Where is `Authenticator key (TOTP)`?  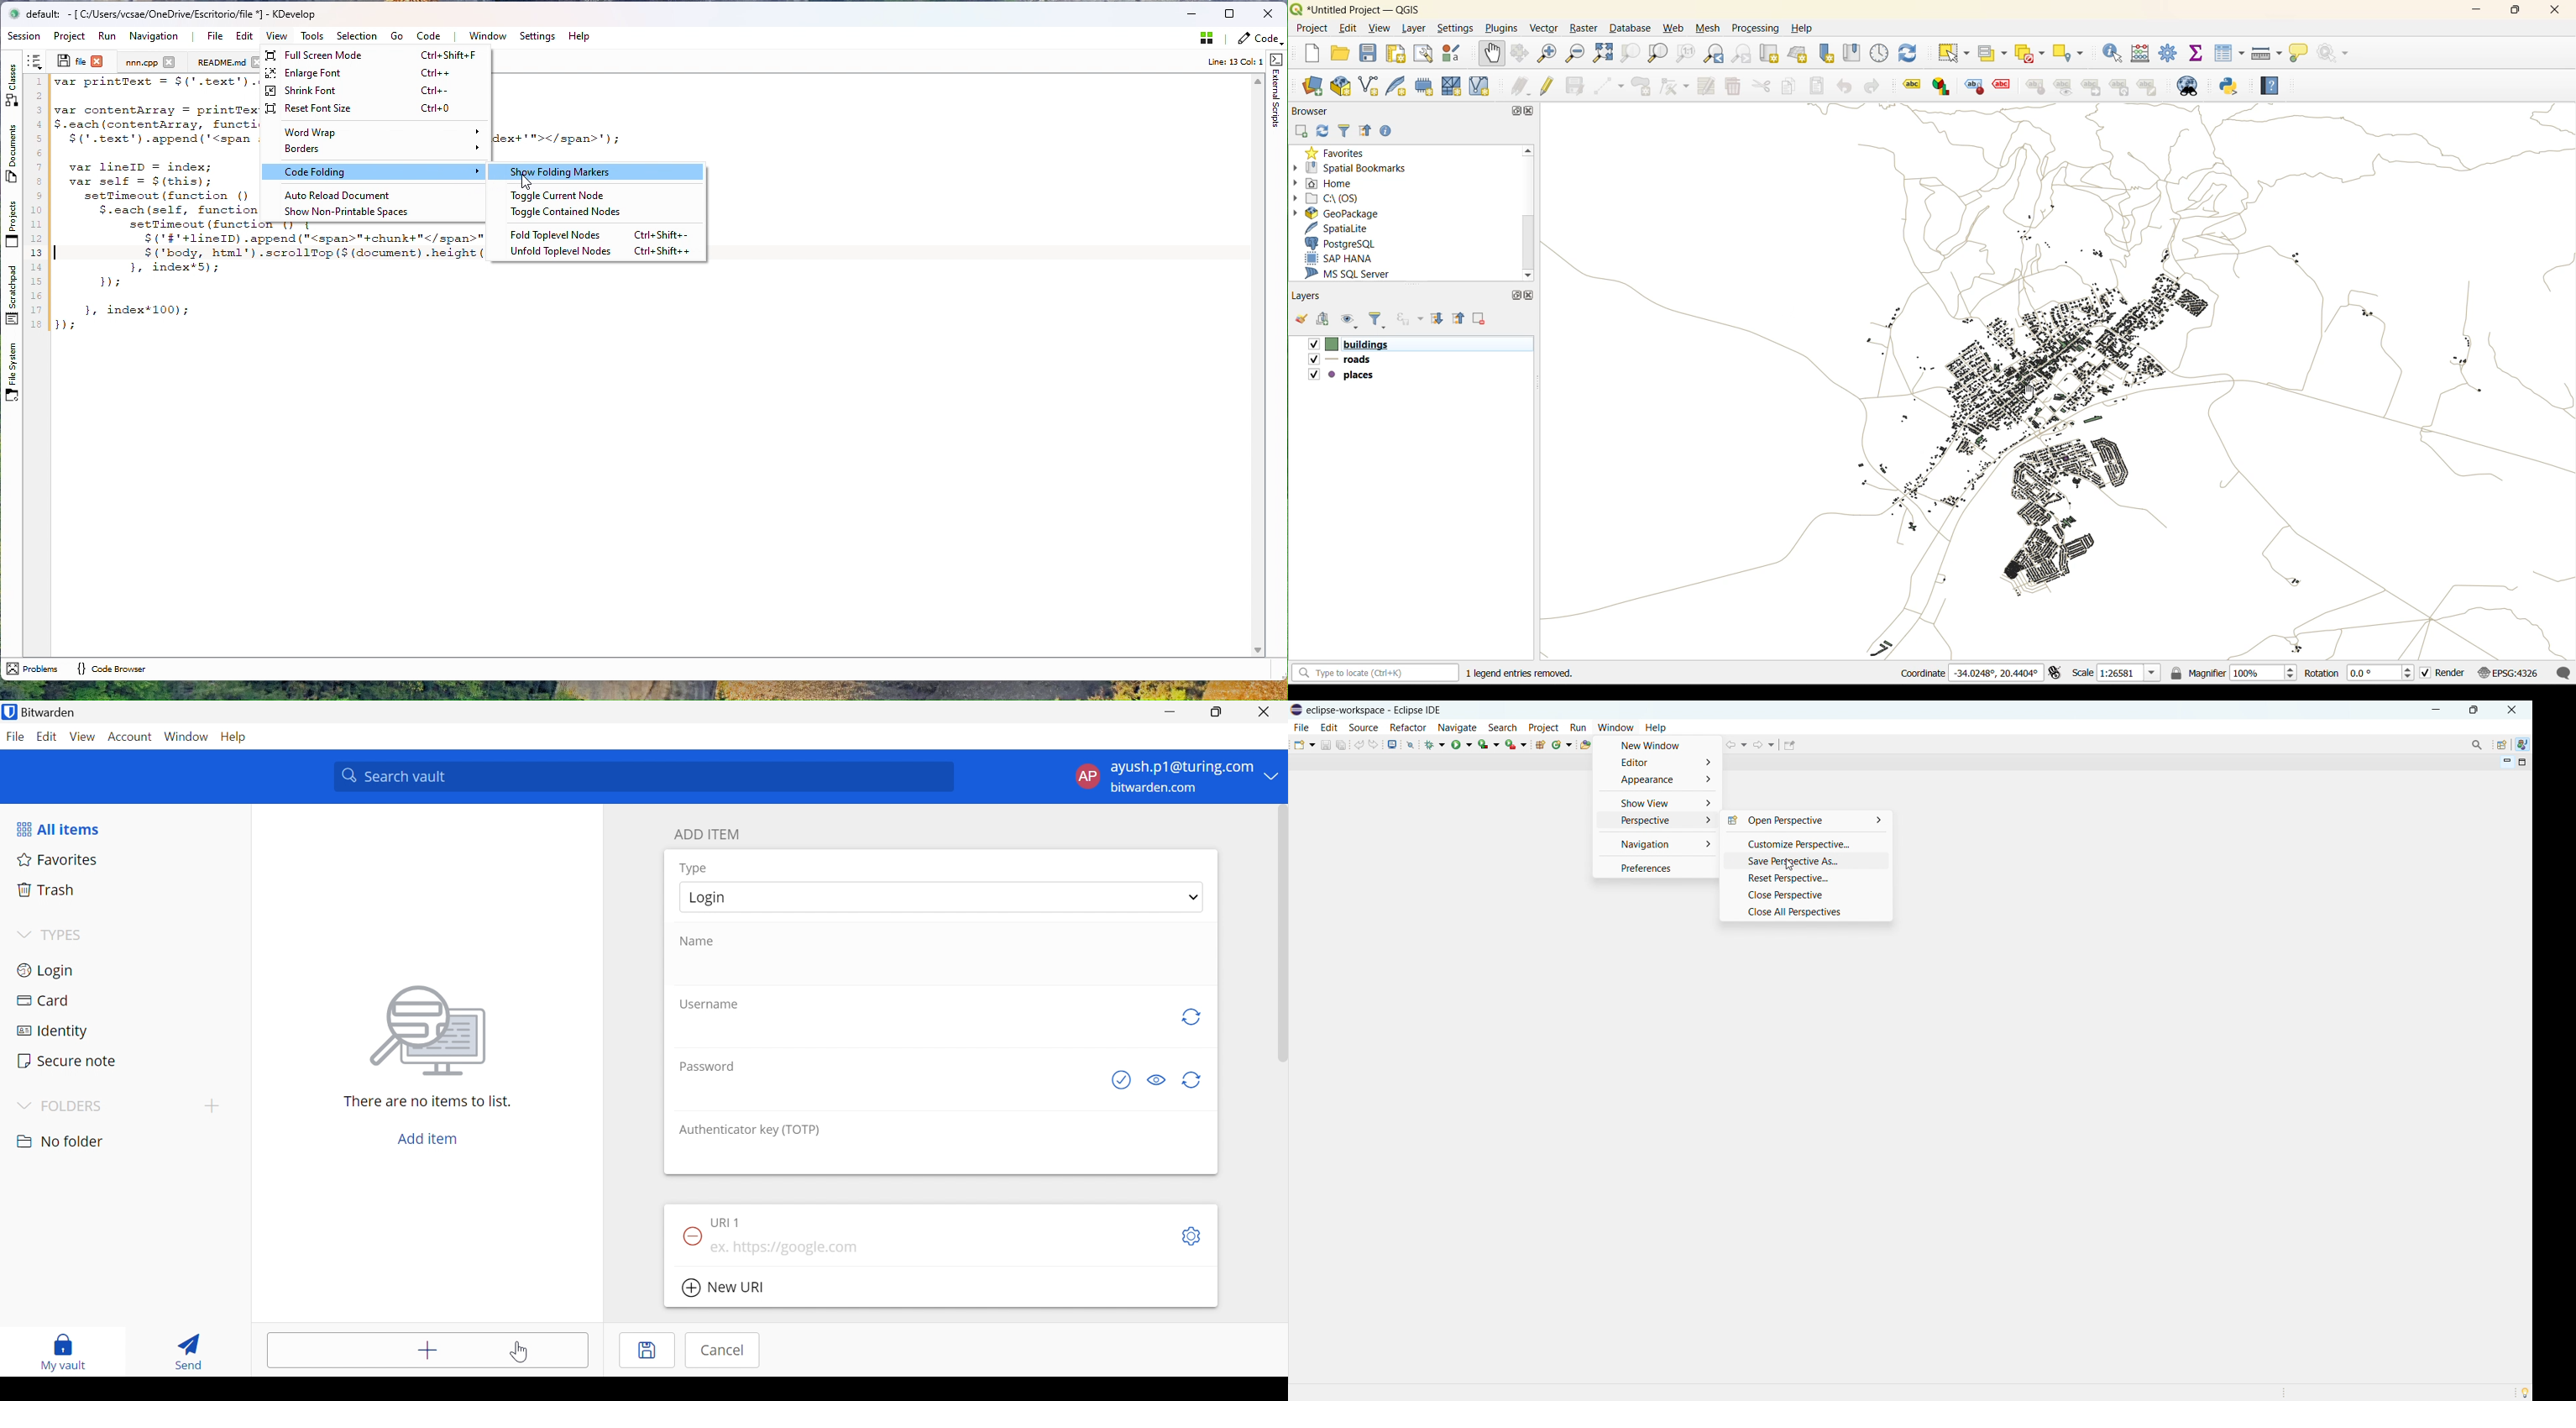
Authenticator key (TOTP) is located at coordinates (753, 1130).